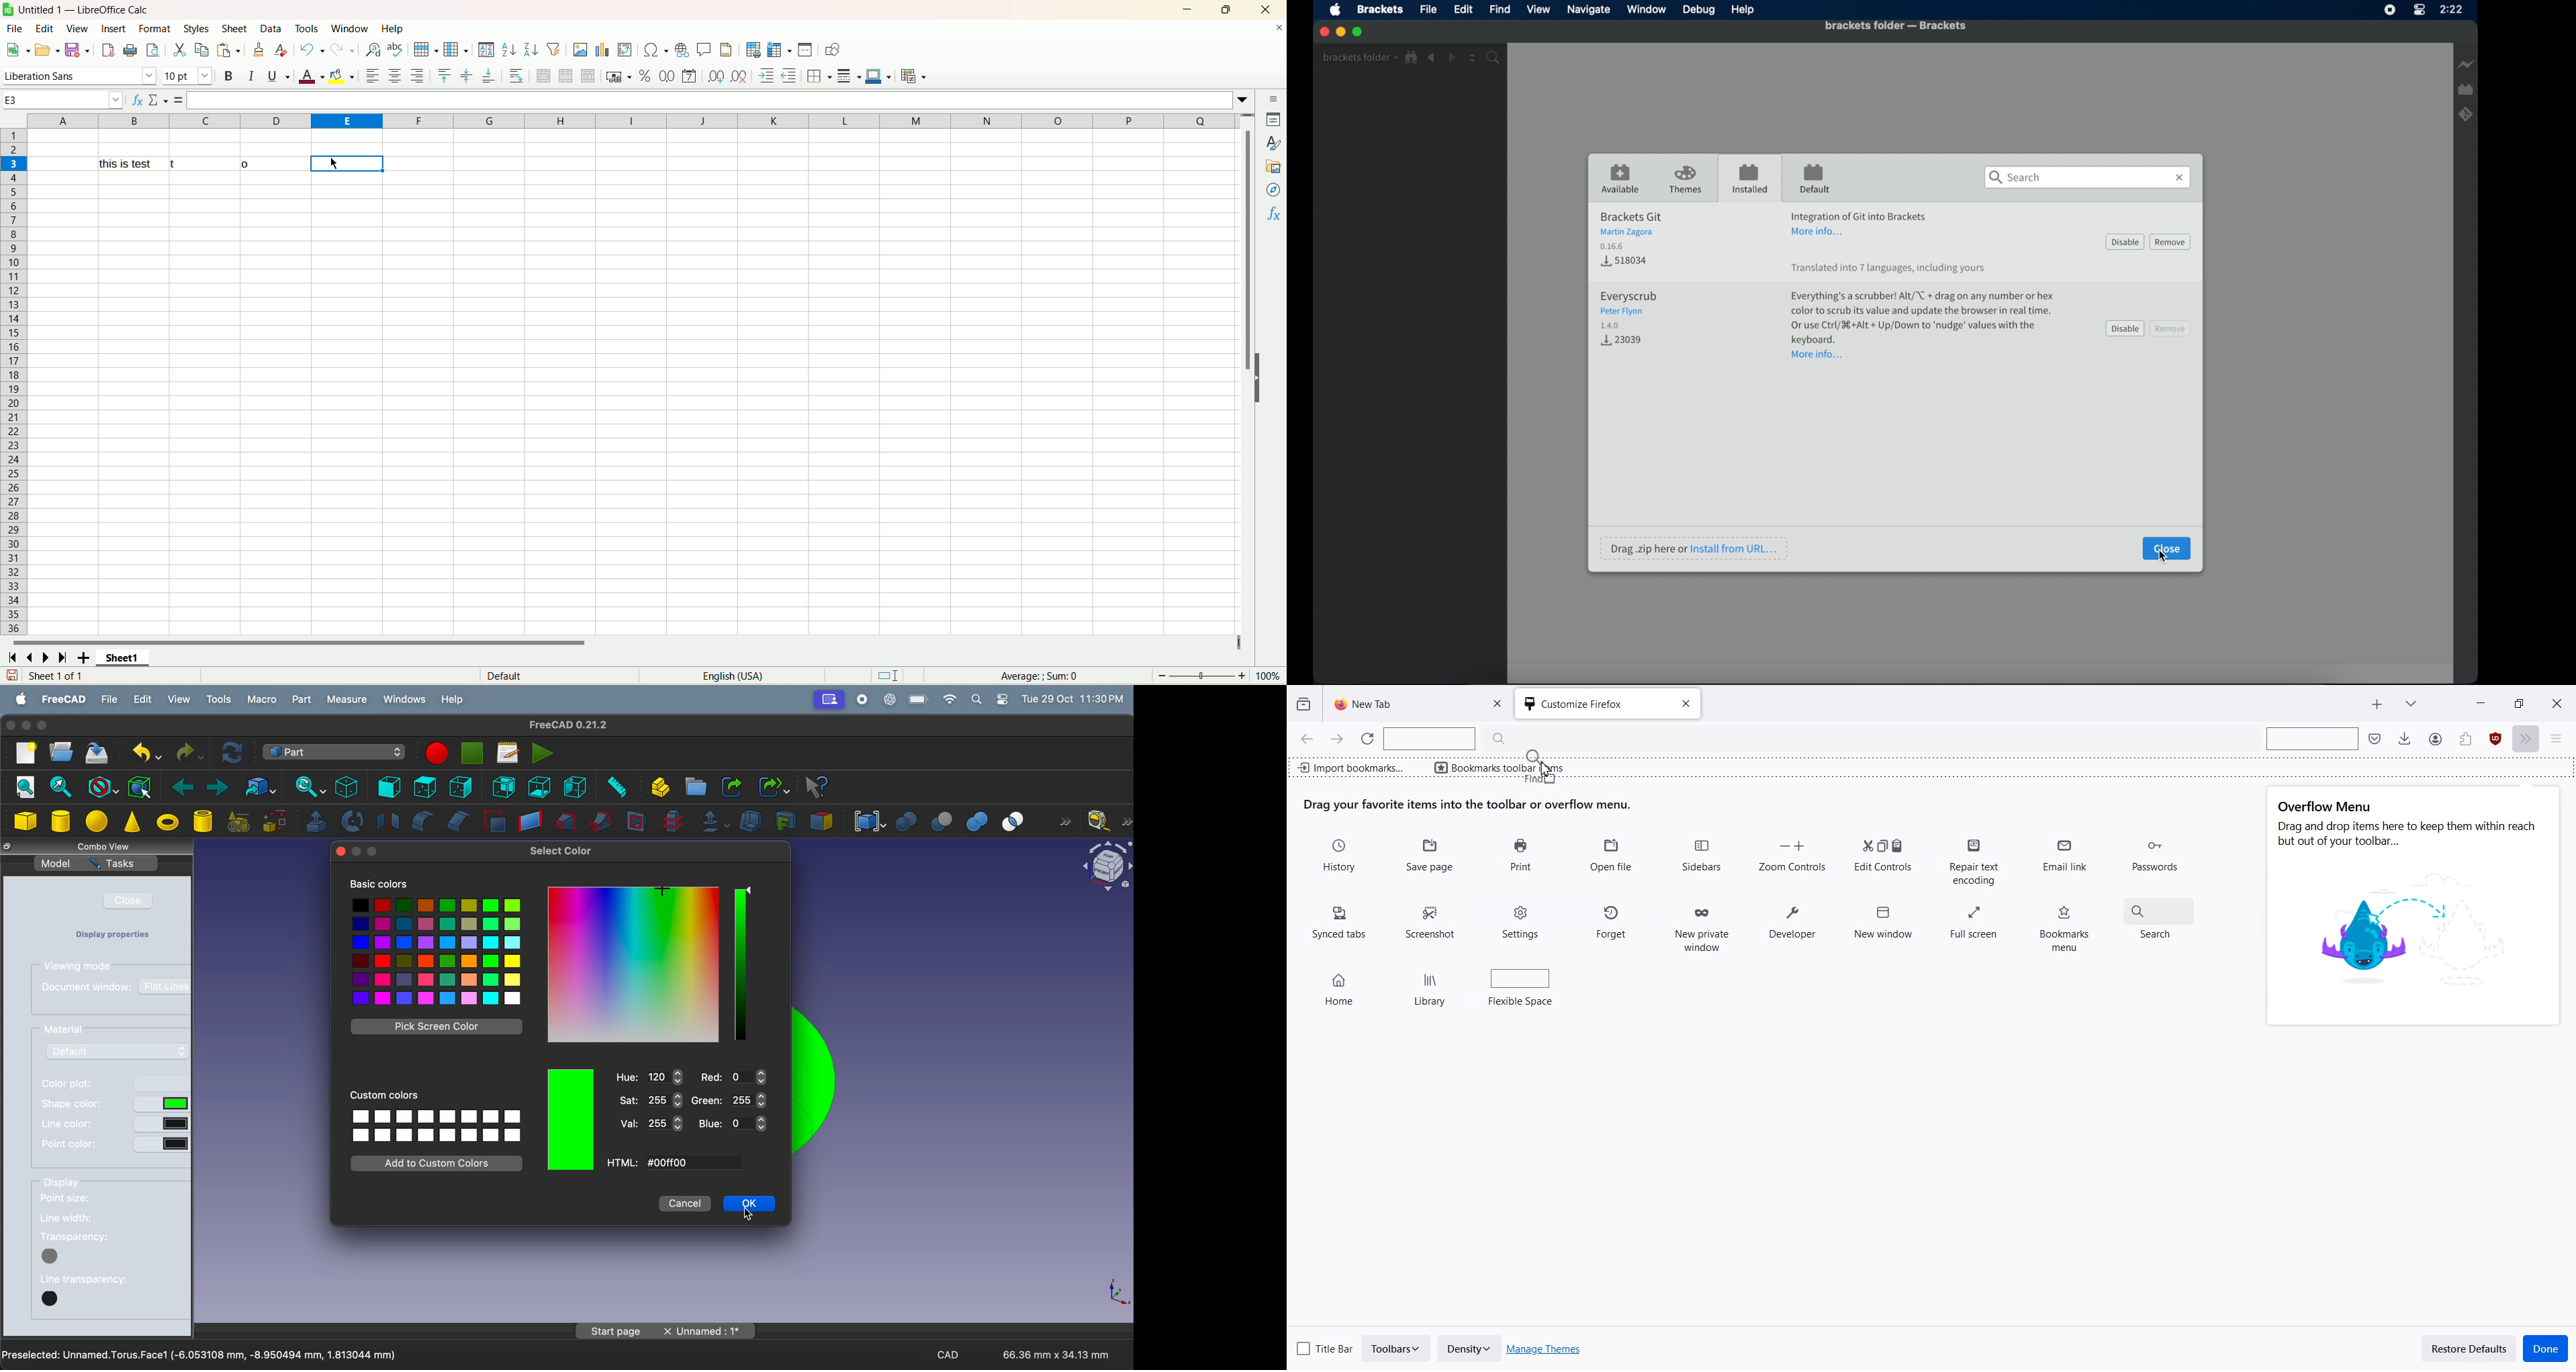  I want to click on Customize Firefox, so click(1591, 704).